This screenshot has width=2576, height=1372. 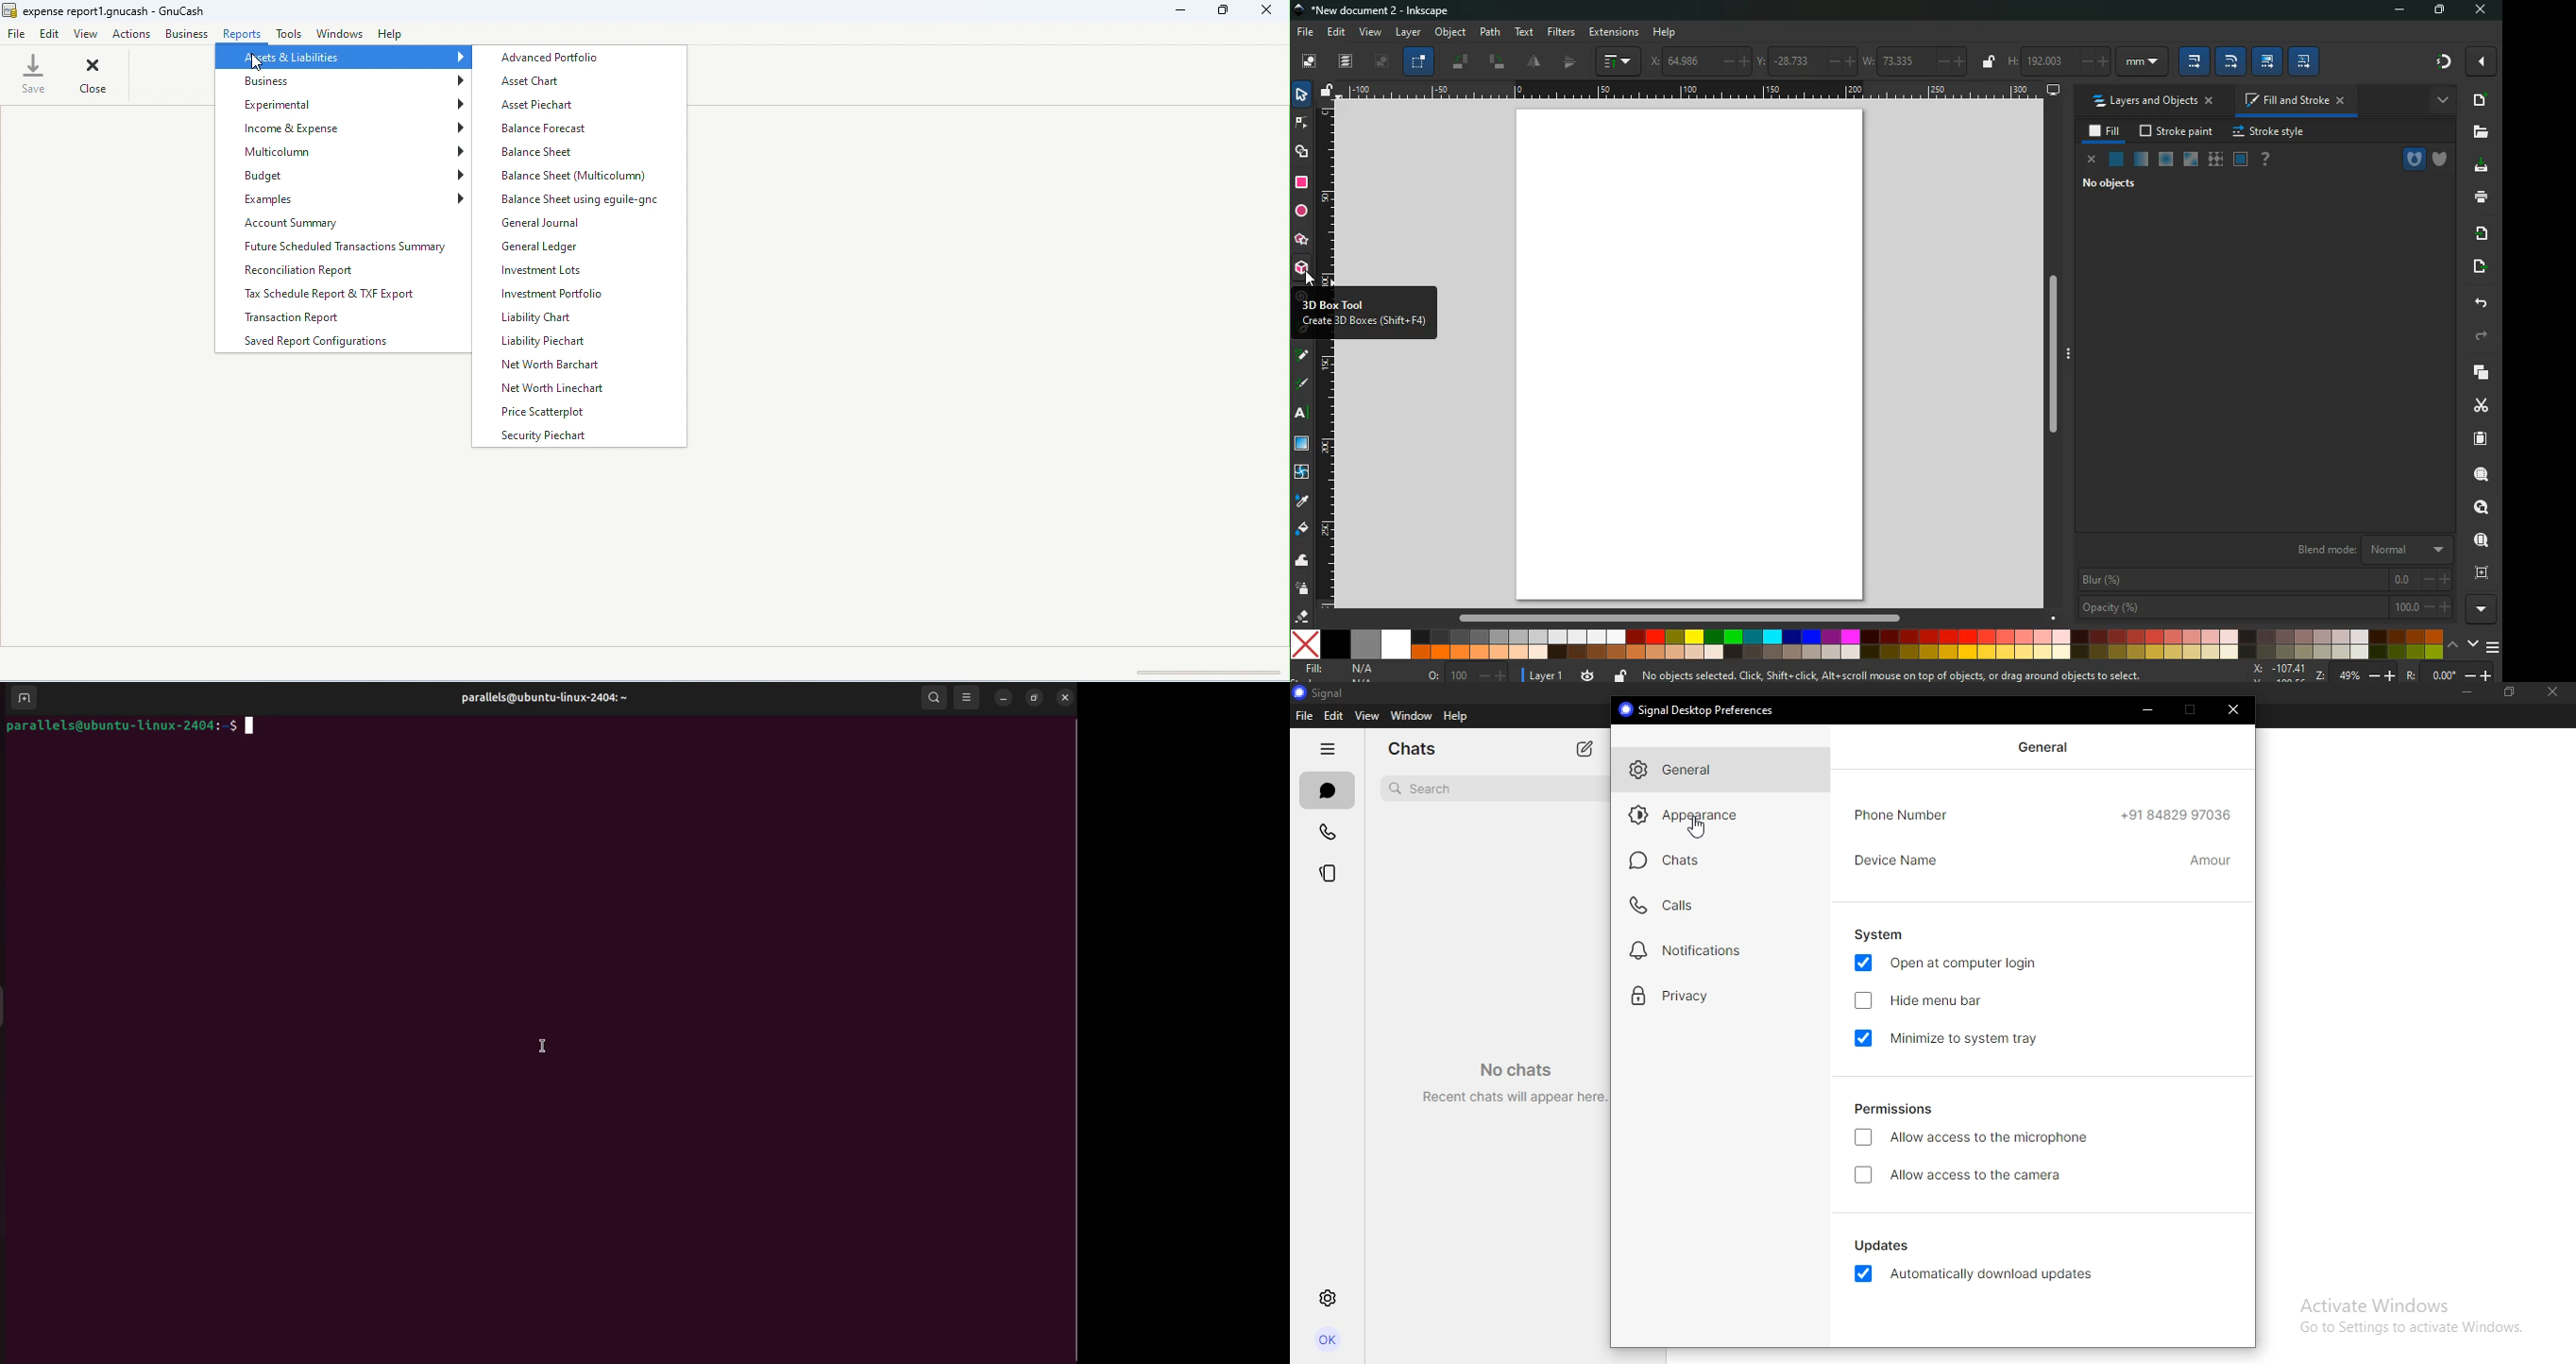 I want to click on saved report configurations, so click(x=315, y=343).